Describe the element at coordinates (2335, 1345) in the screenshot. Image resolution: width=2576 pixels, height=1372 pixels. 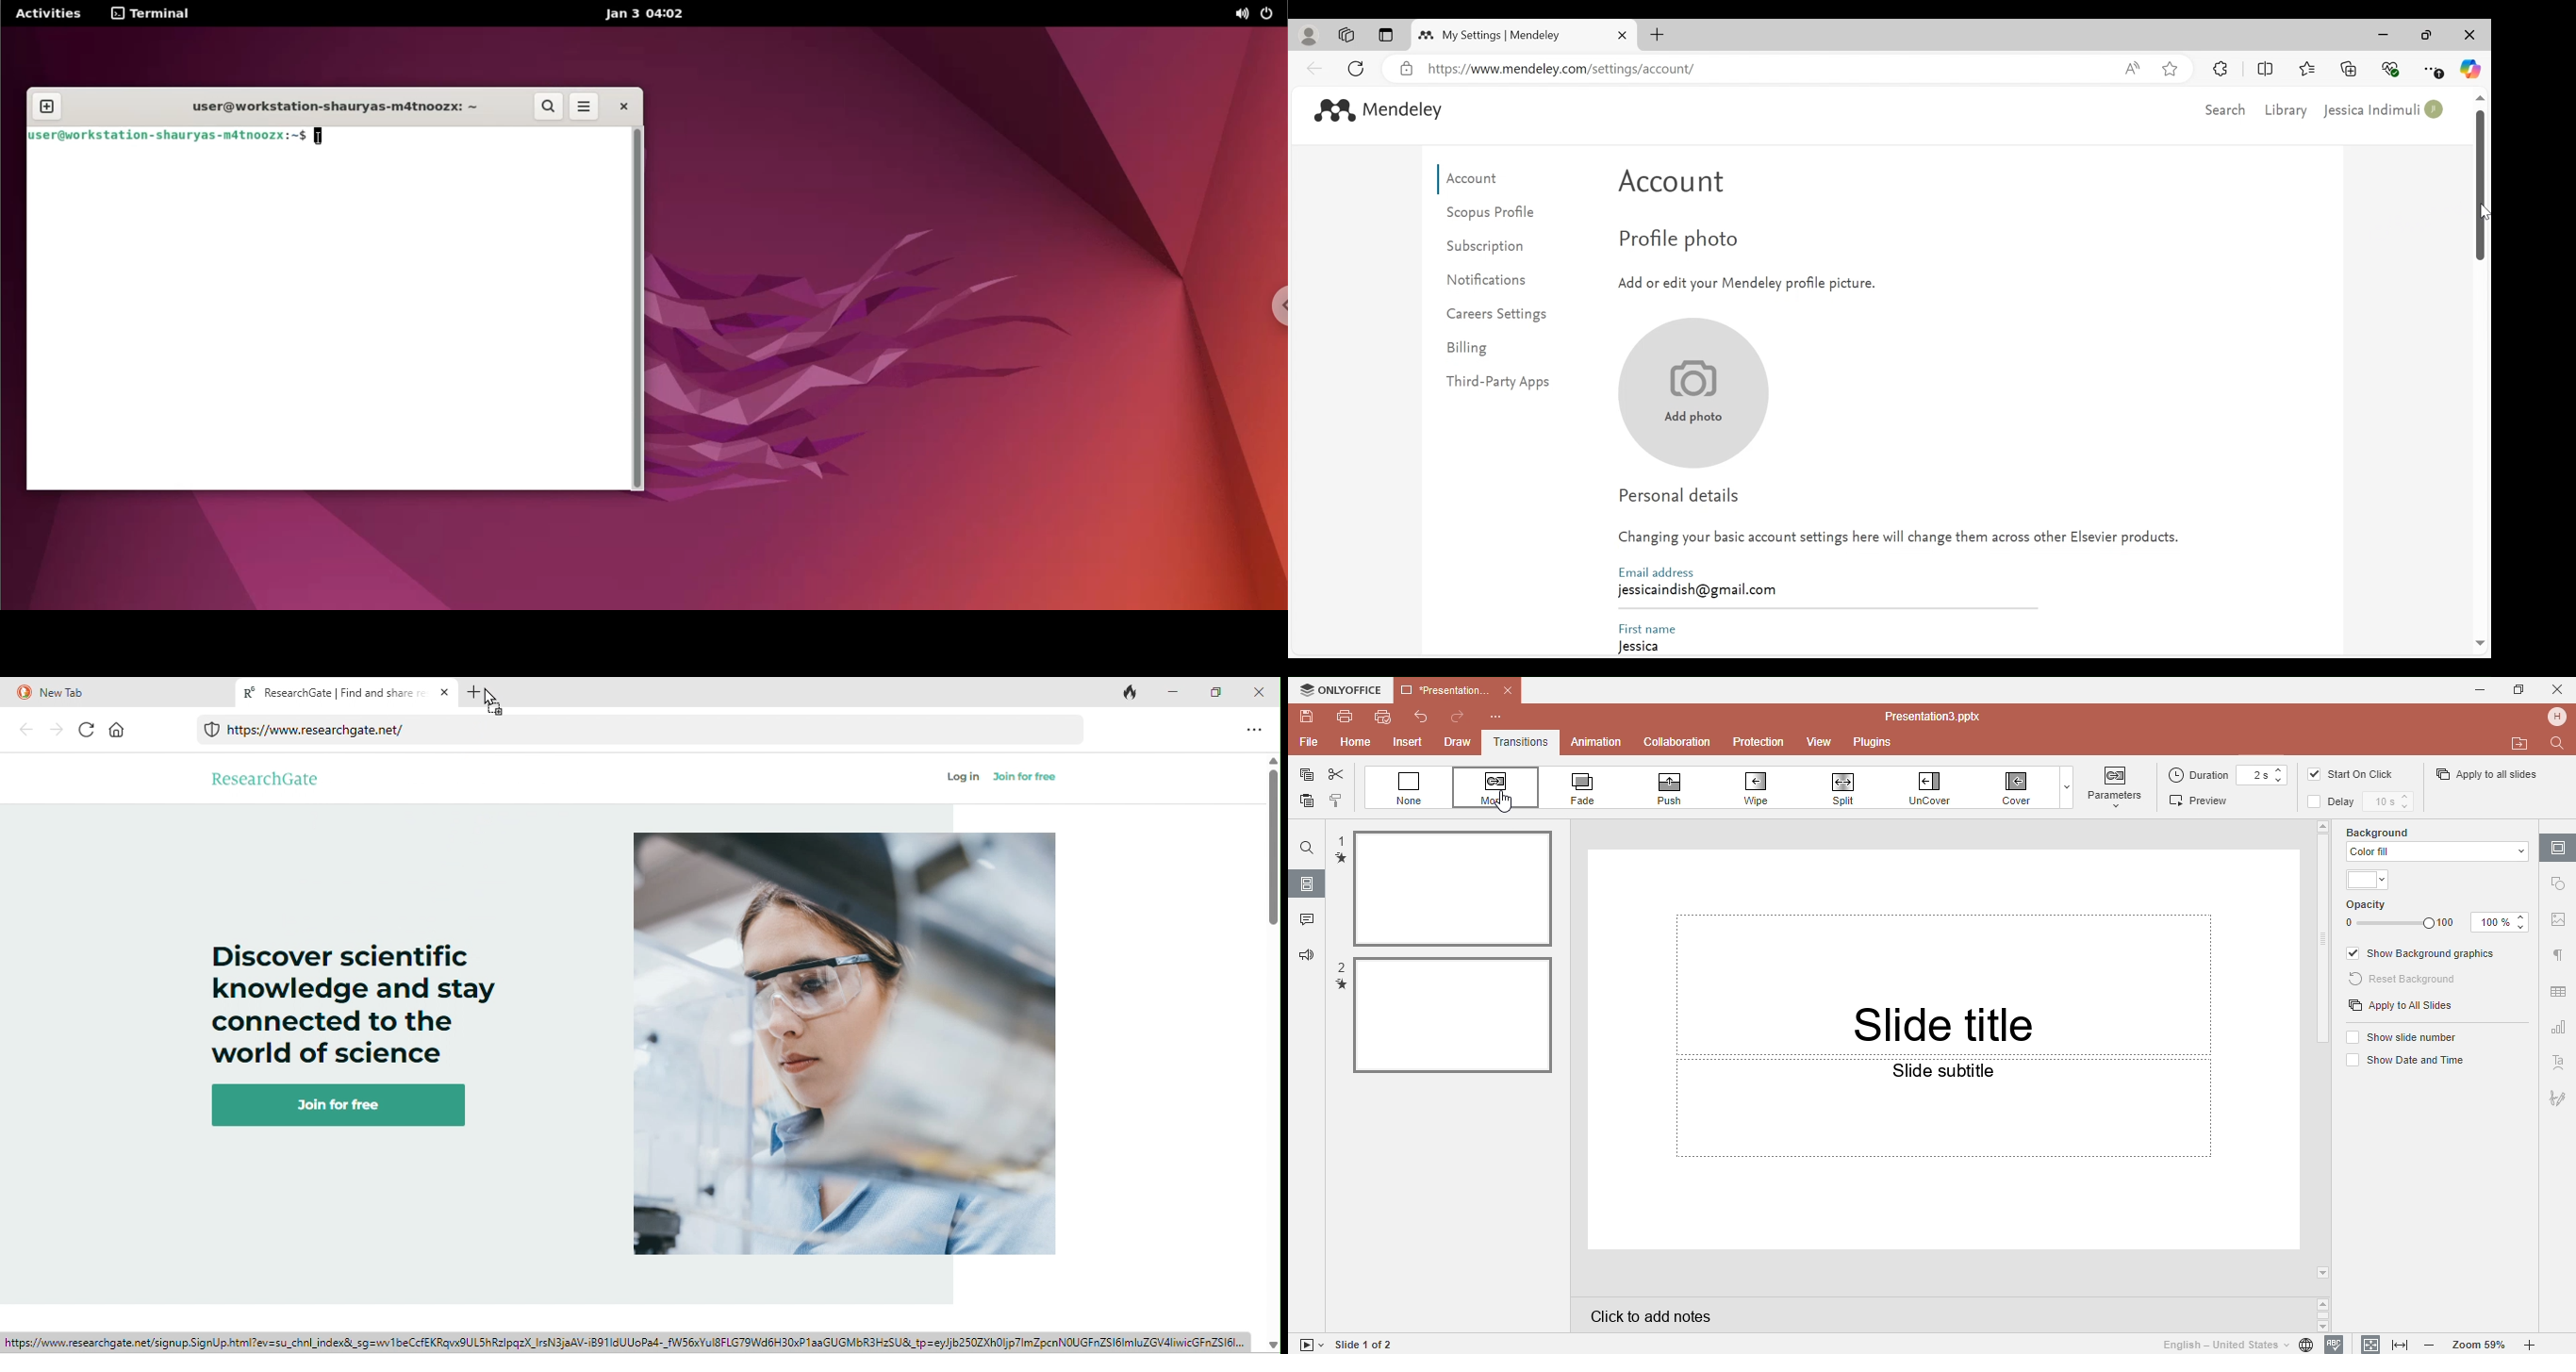
I see `Spell checking` at that location.